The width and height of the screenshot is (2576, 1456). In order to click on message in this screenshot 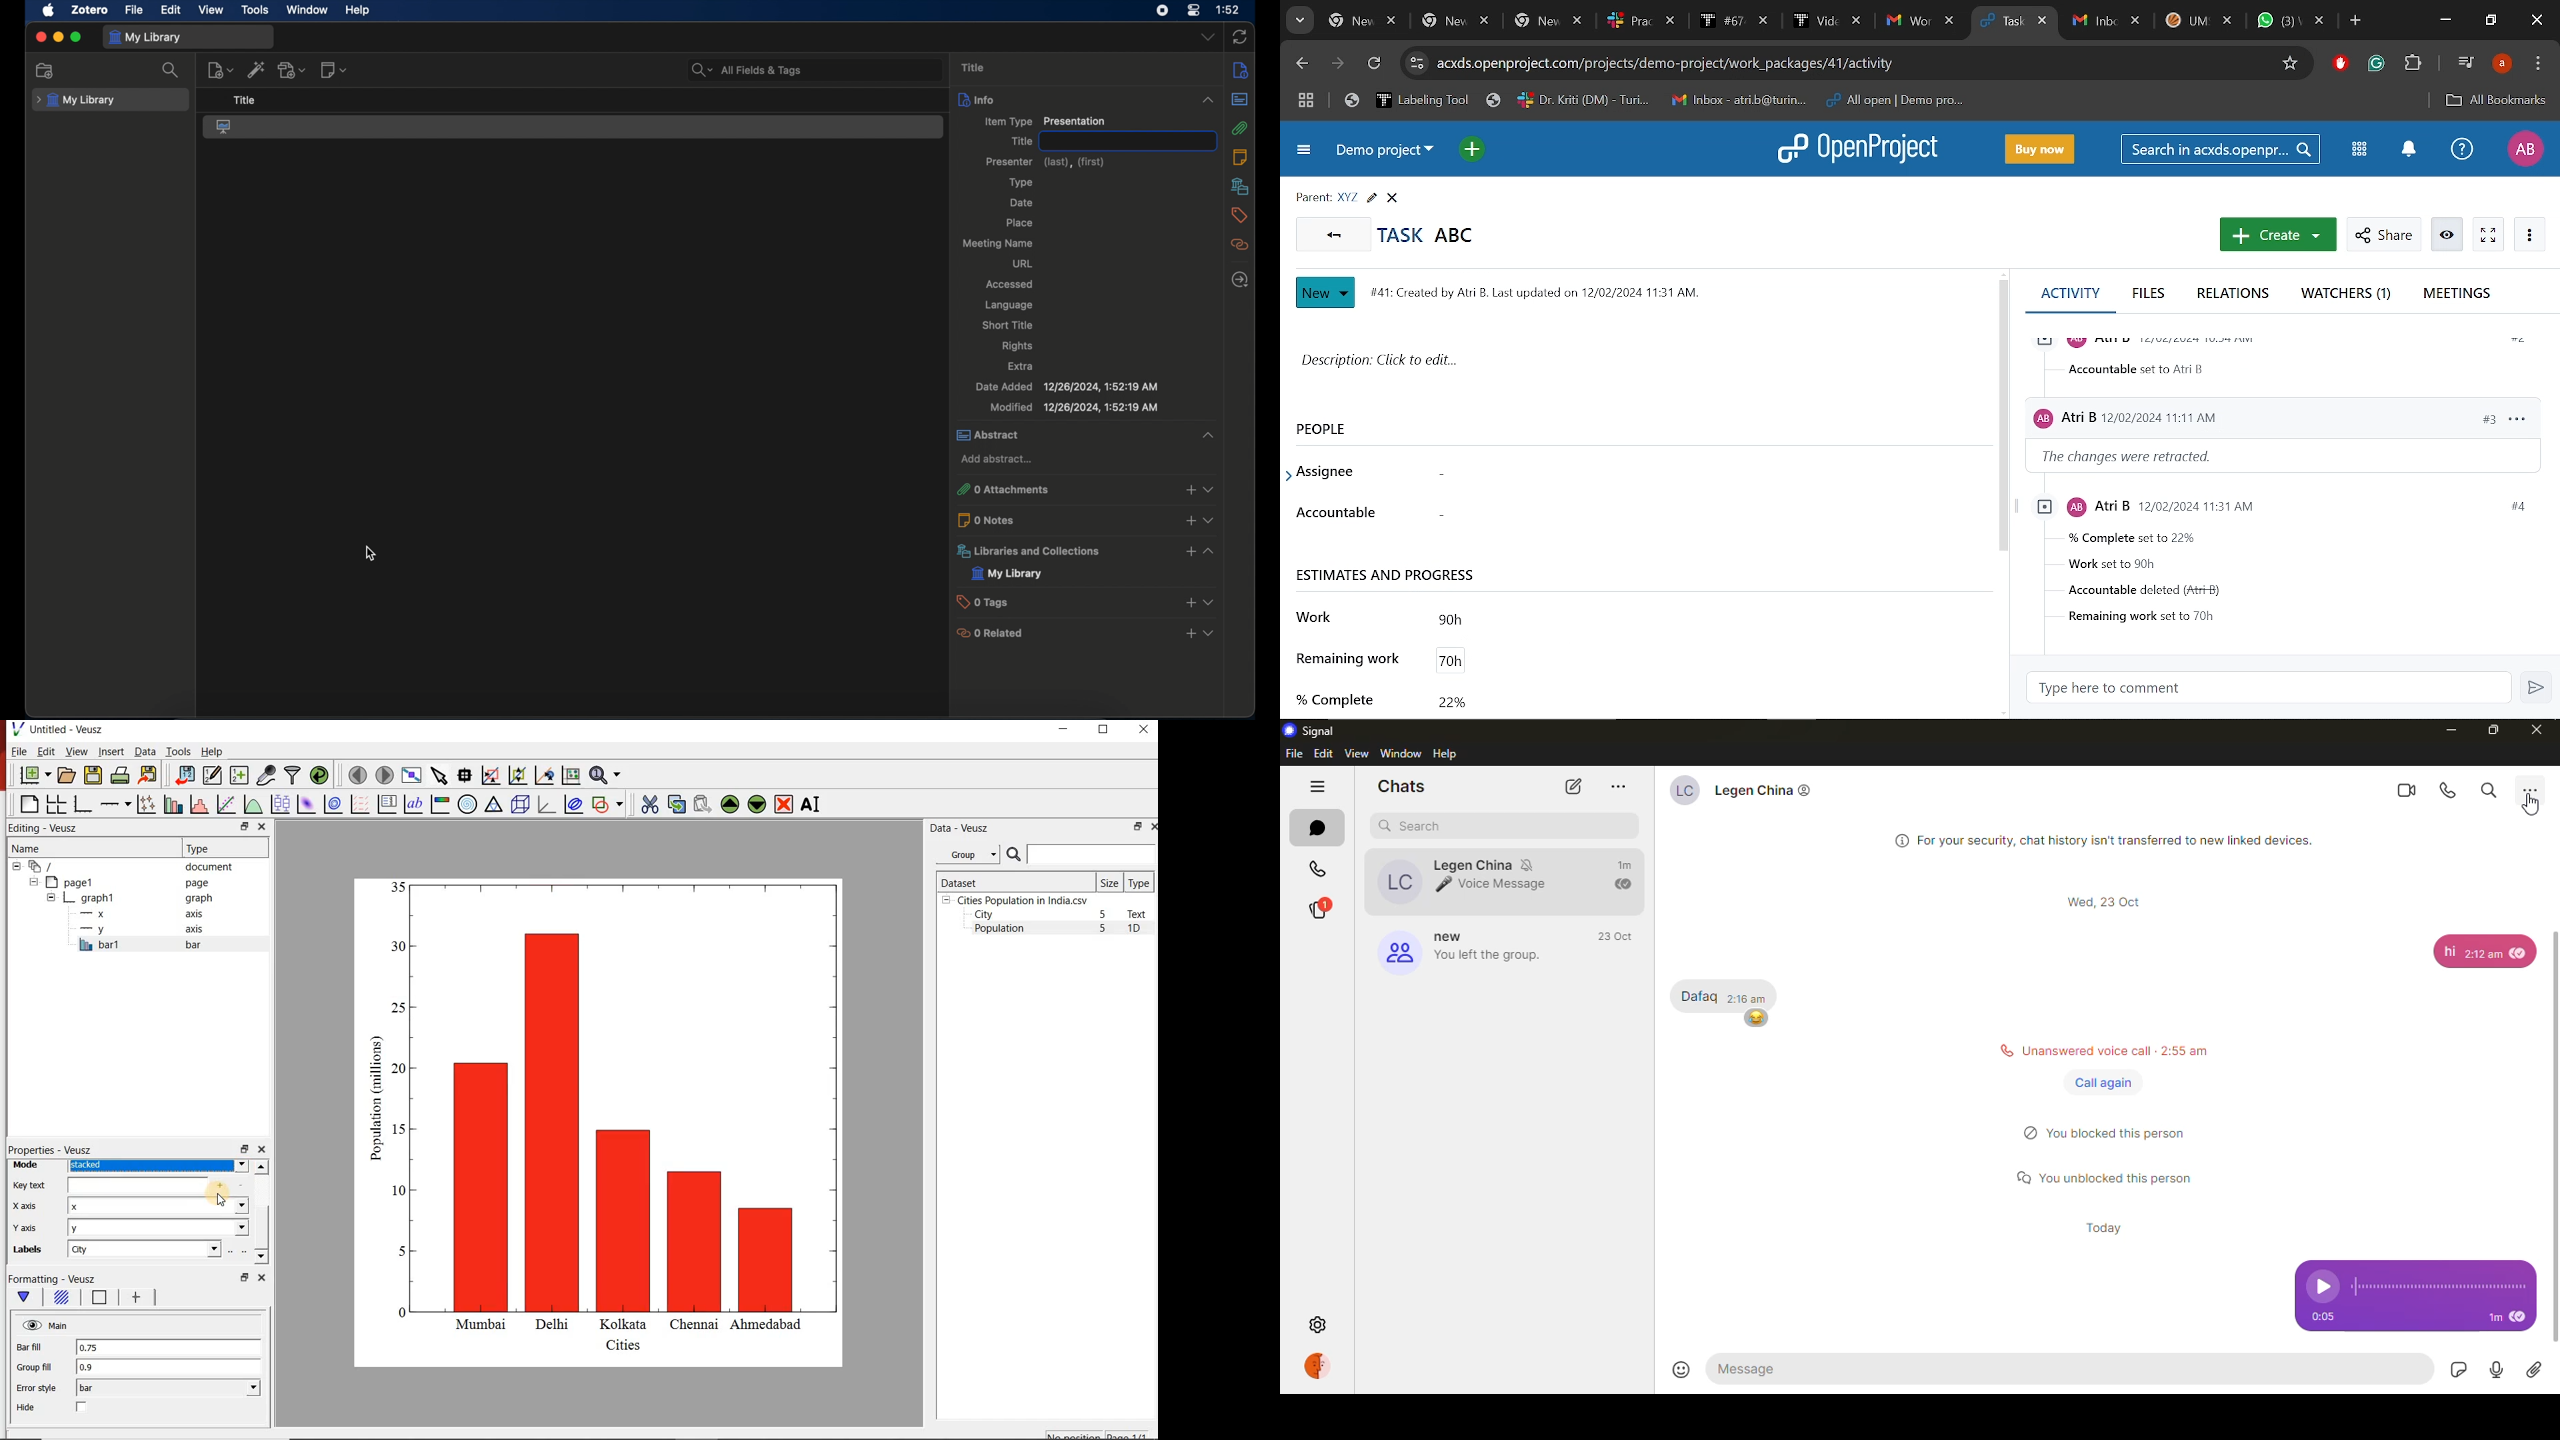, I will do `click(1699, 997)`.